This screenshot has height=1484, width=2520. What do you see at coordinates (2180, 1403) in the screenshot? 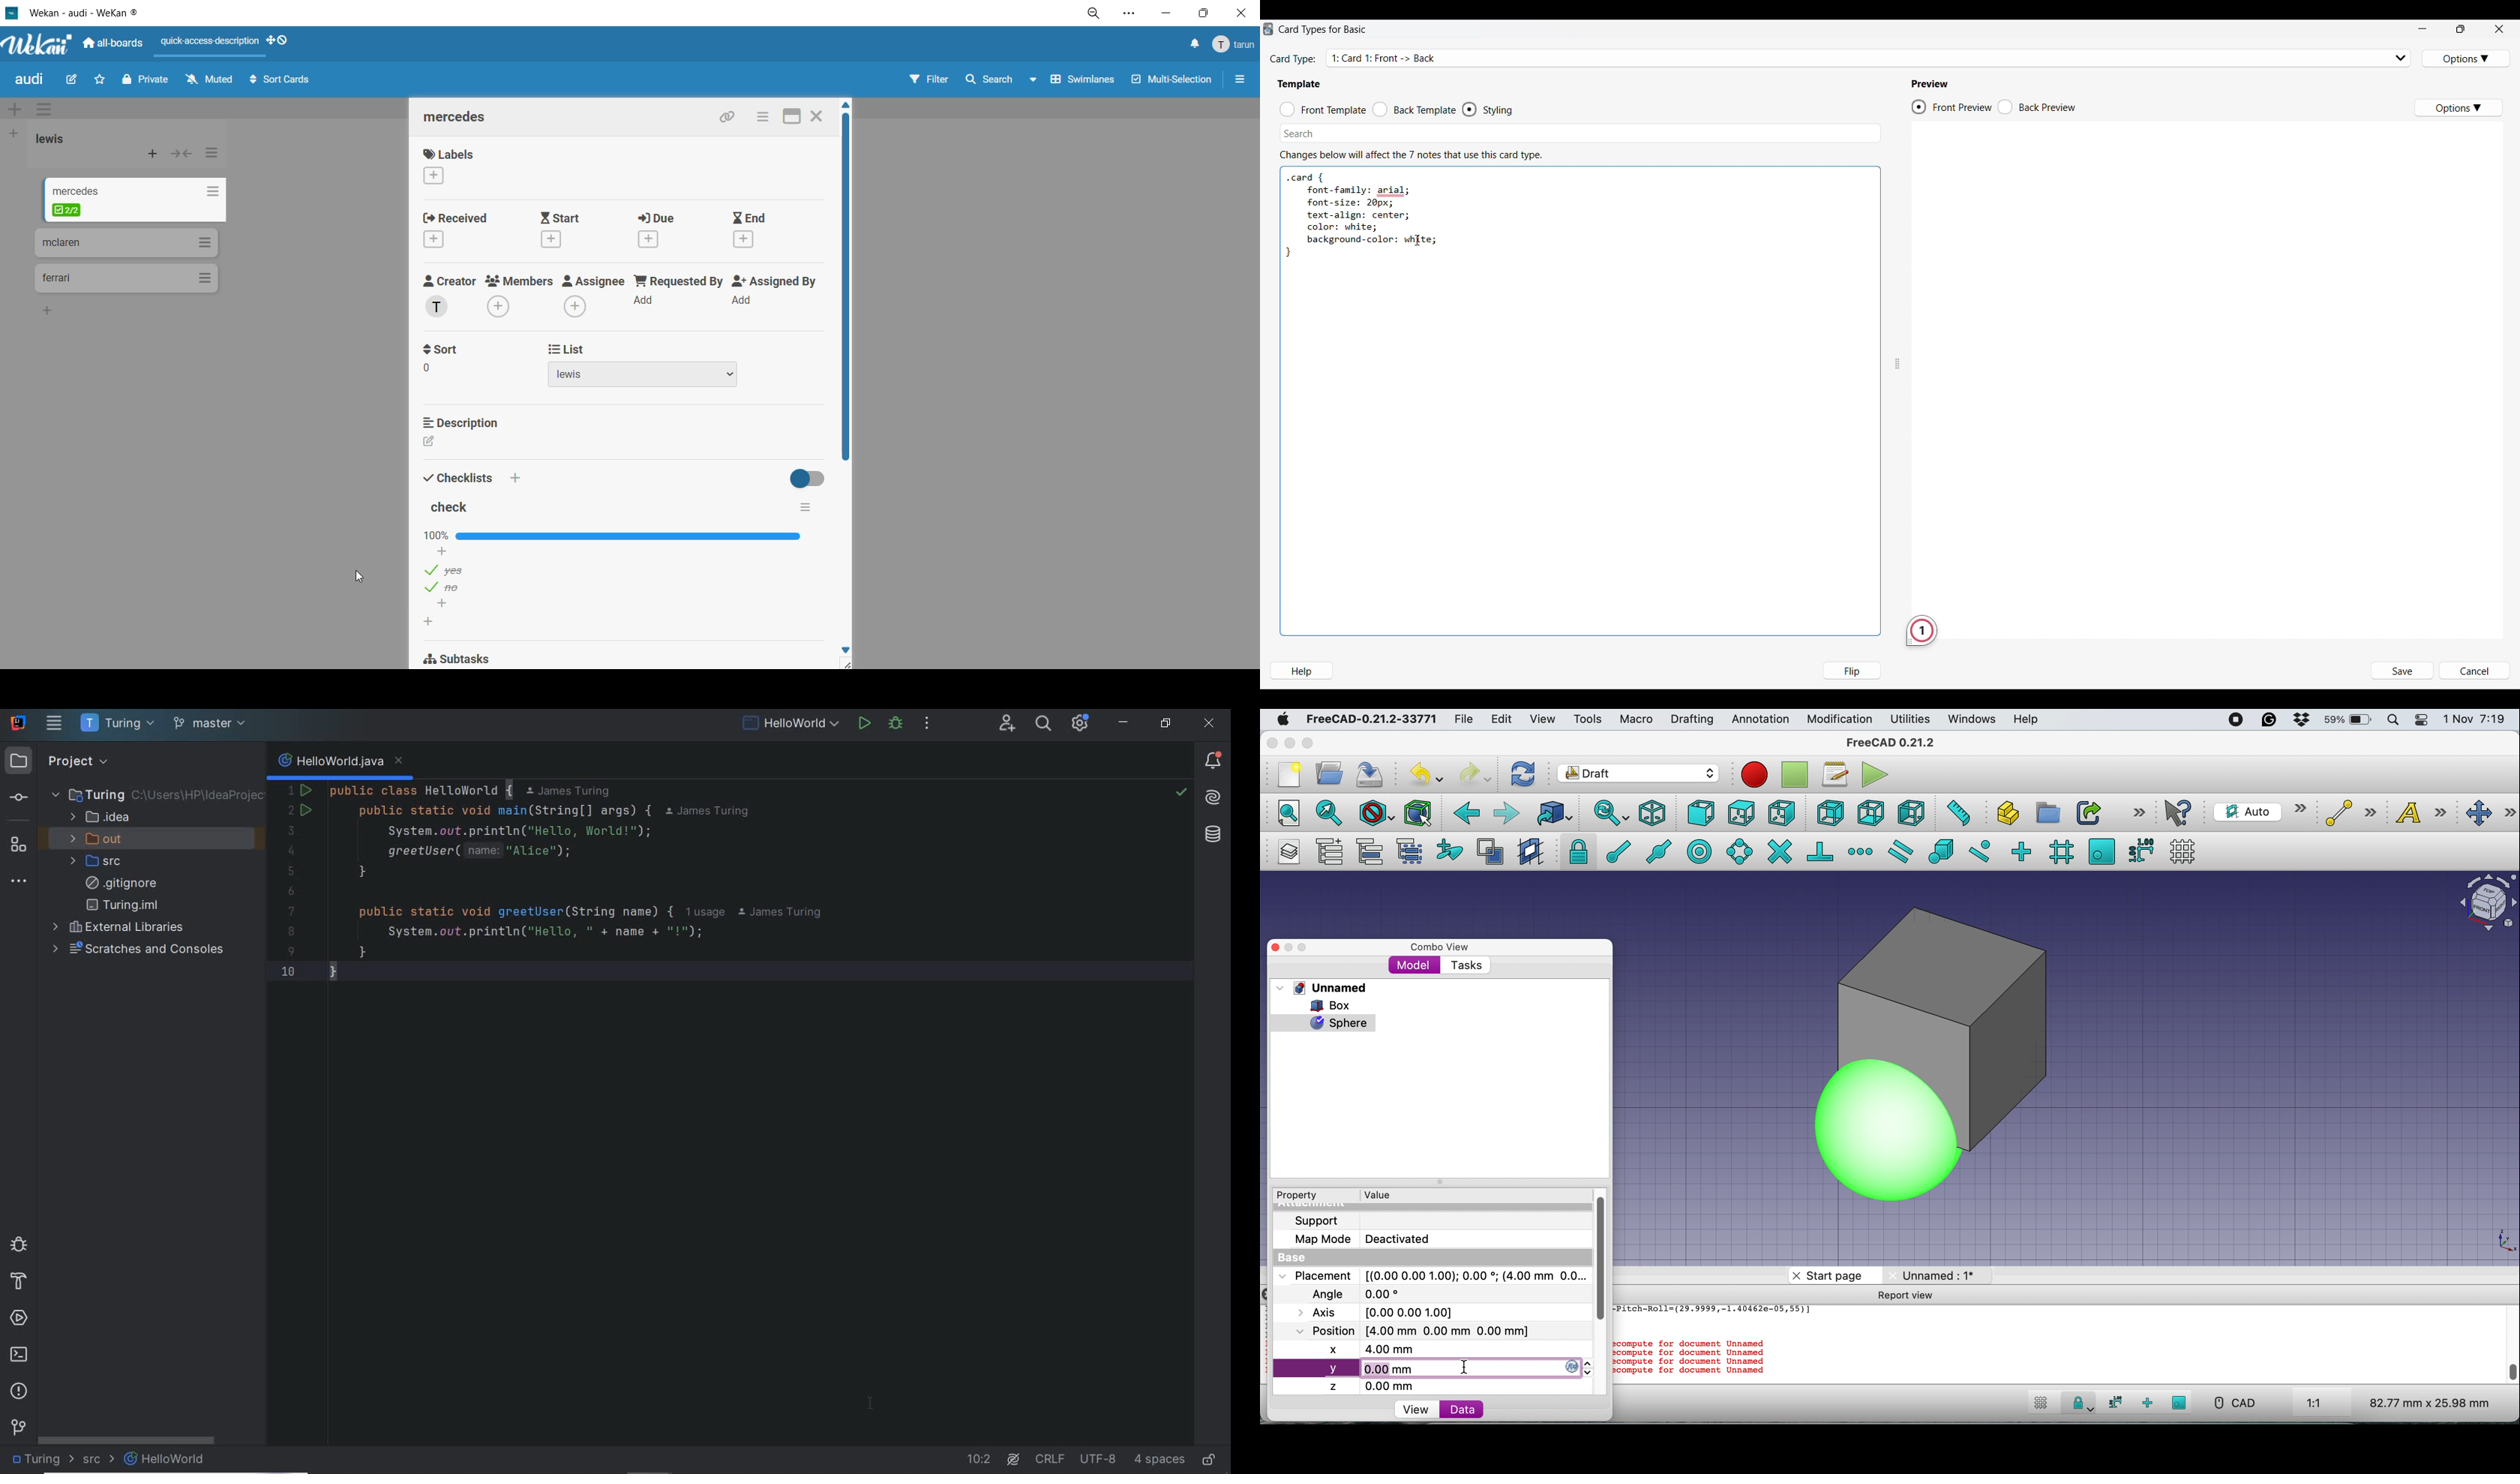
I see `snap working plane` at bounding box center [2180, 1403].